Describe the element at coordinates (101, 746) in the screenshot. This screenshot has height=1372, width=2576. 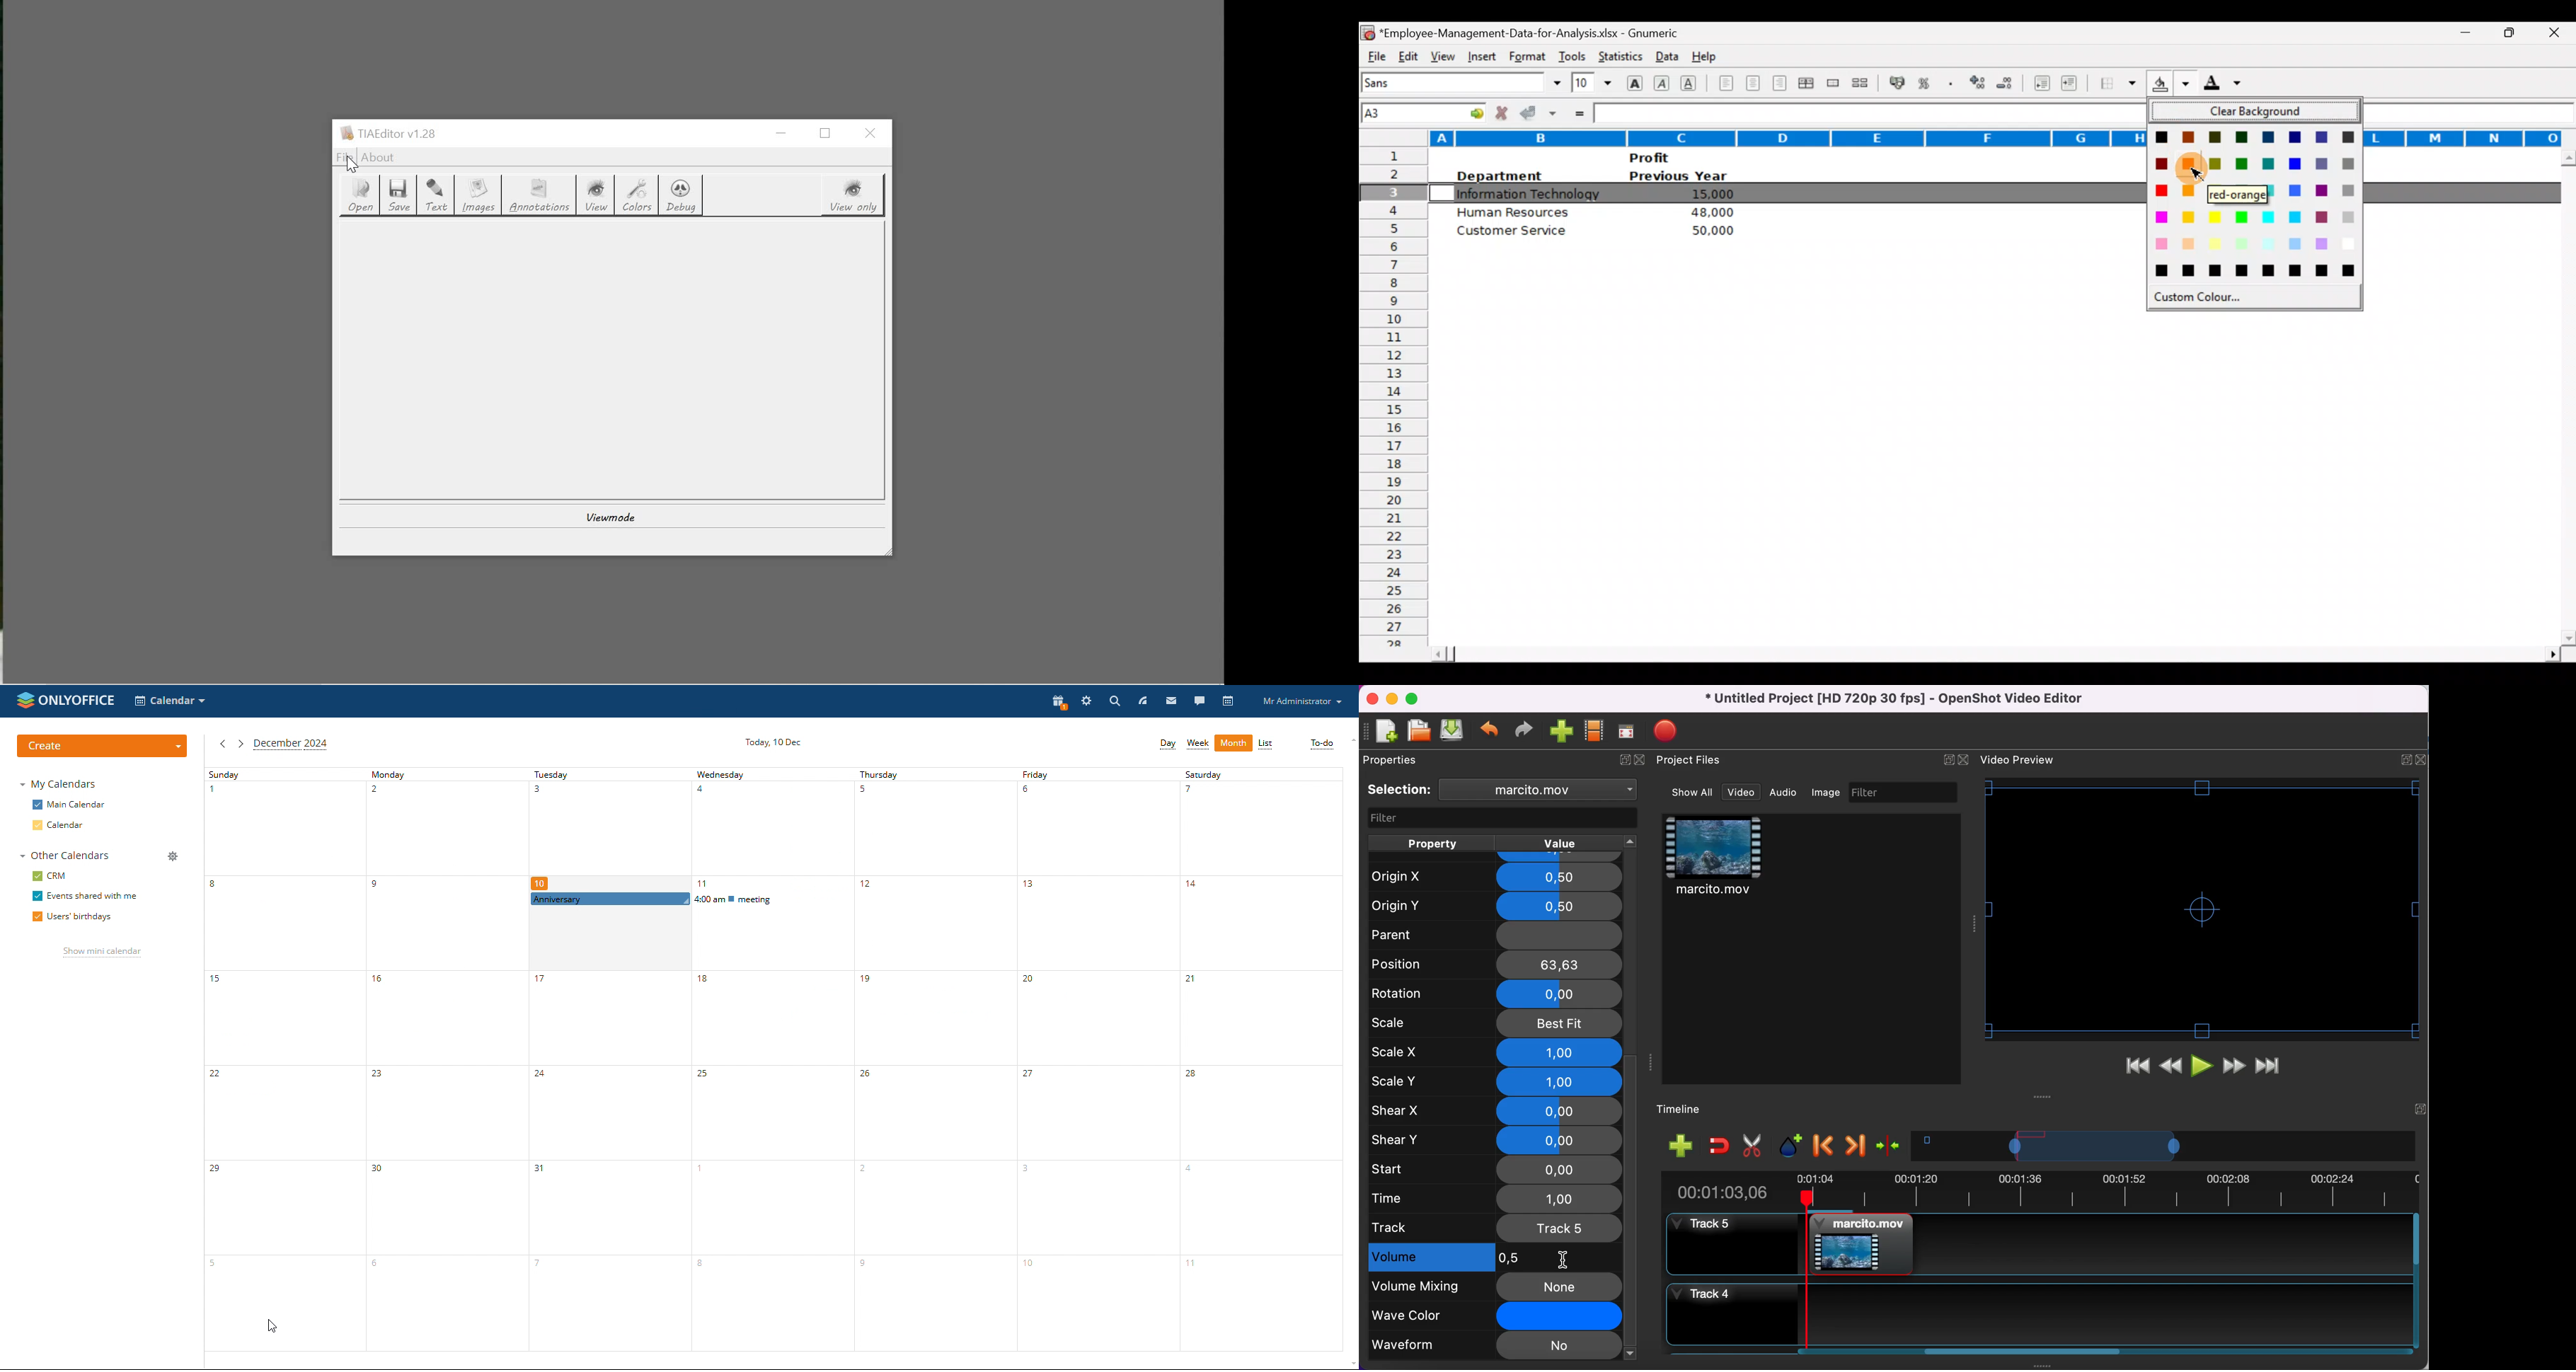
I see `create` at that location.